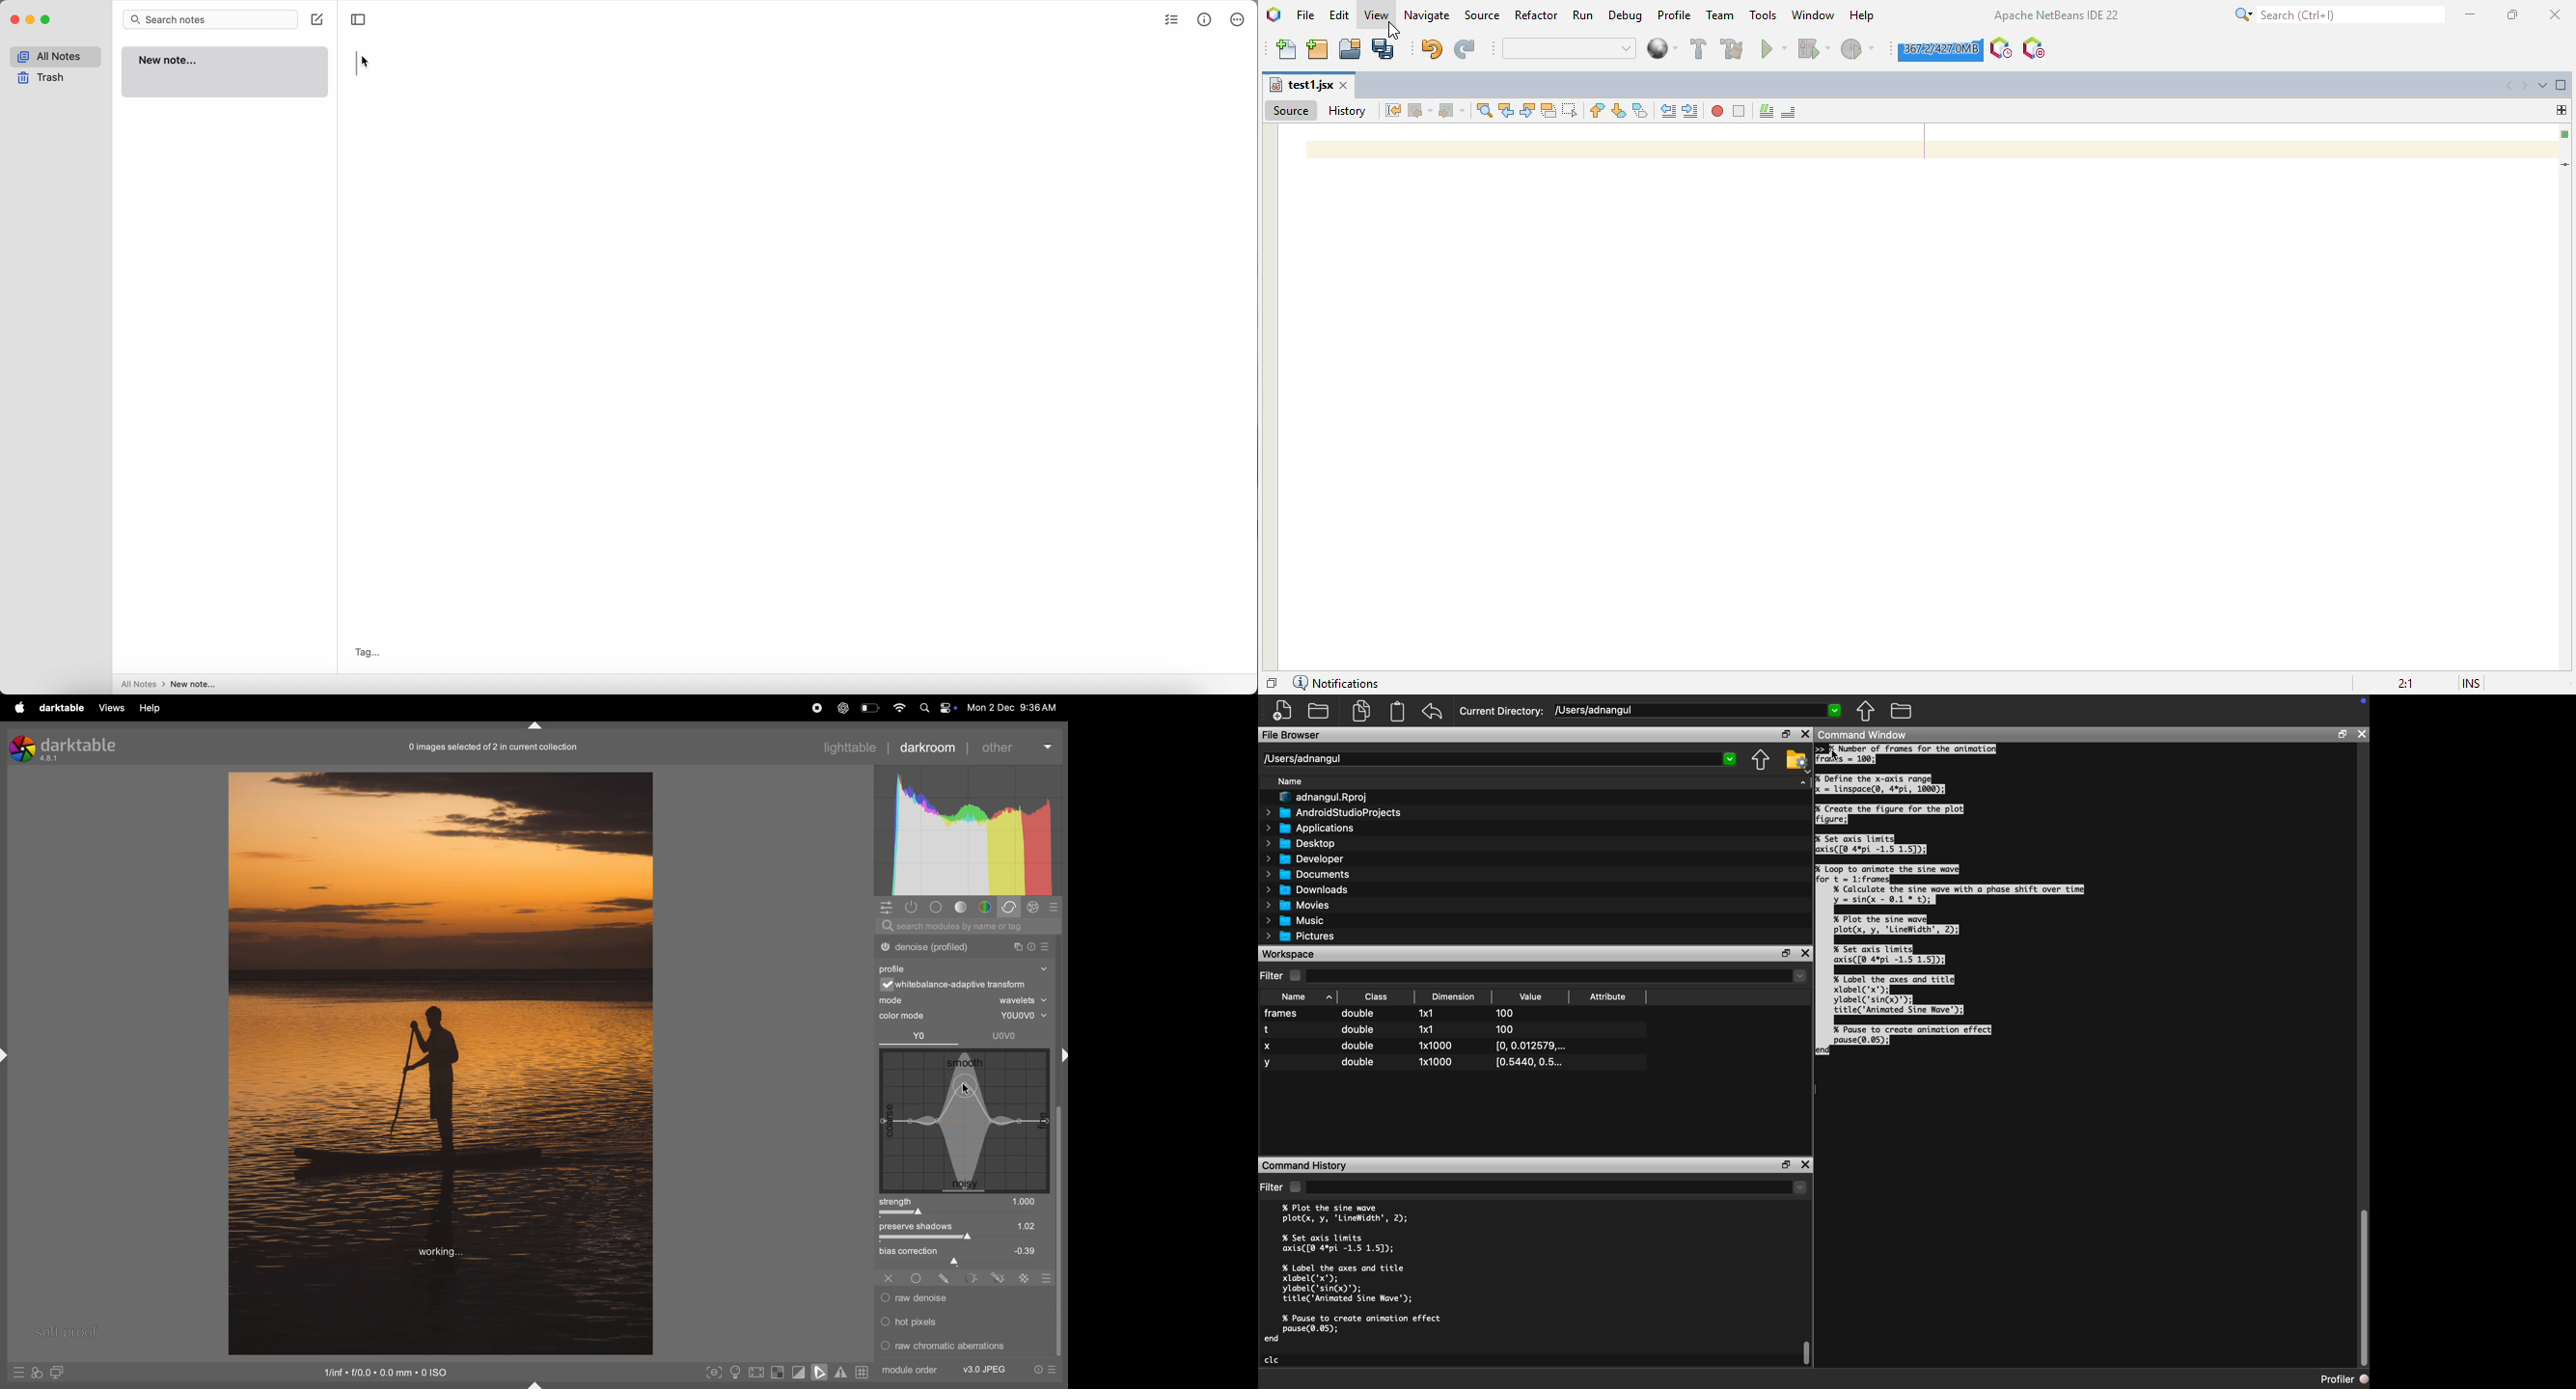 The image size is (2576, 1400). What do you see at coordinates (1418, 1047) in the screenshot?
I see `X double 1x1000 [0, 0.012579,...` at bounding box center [1418, 1047].